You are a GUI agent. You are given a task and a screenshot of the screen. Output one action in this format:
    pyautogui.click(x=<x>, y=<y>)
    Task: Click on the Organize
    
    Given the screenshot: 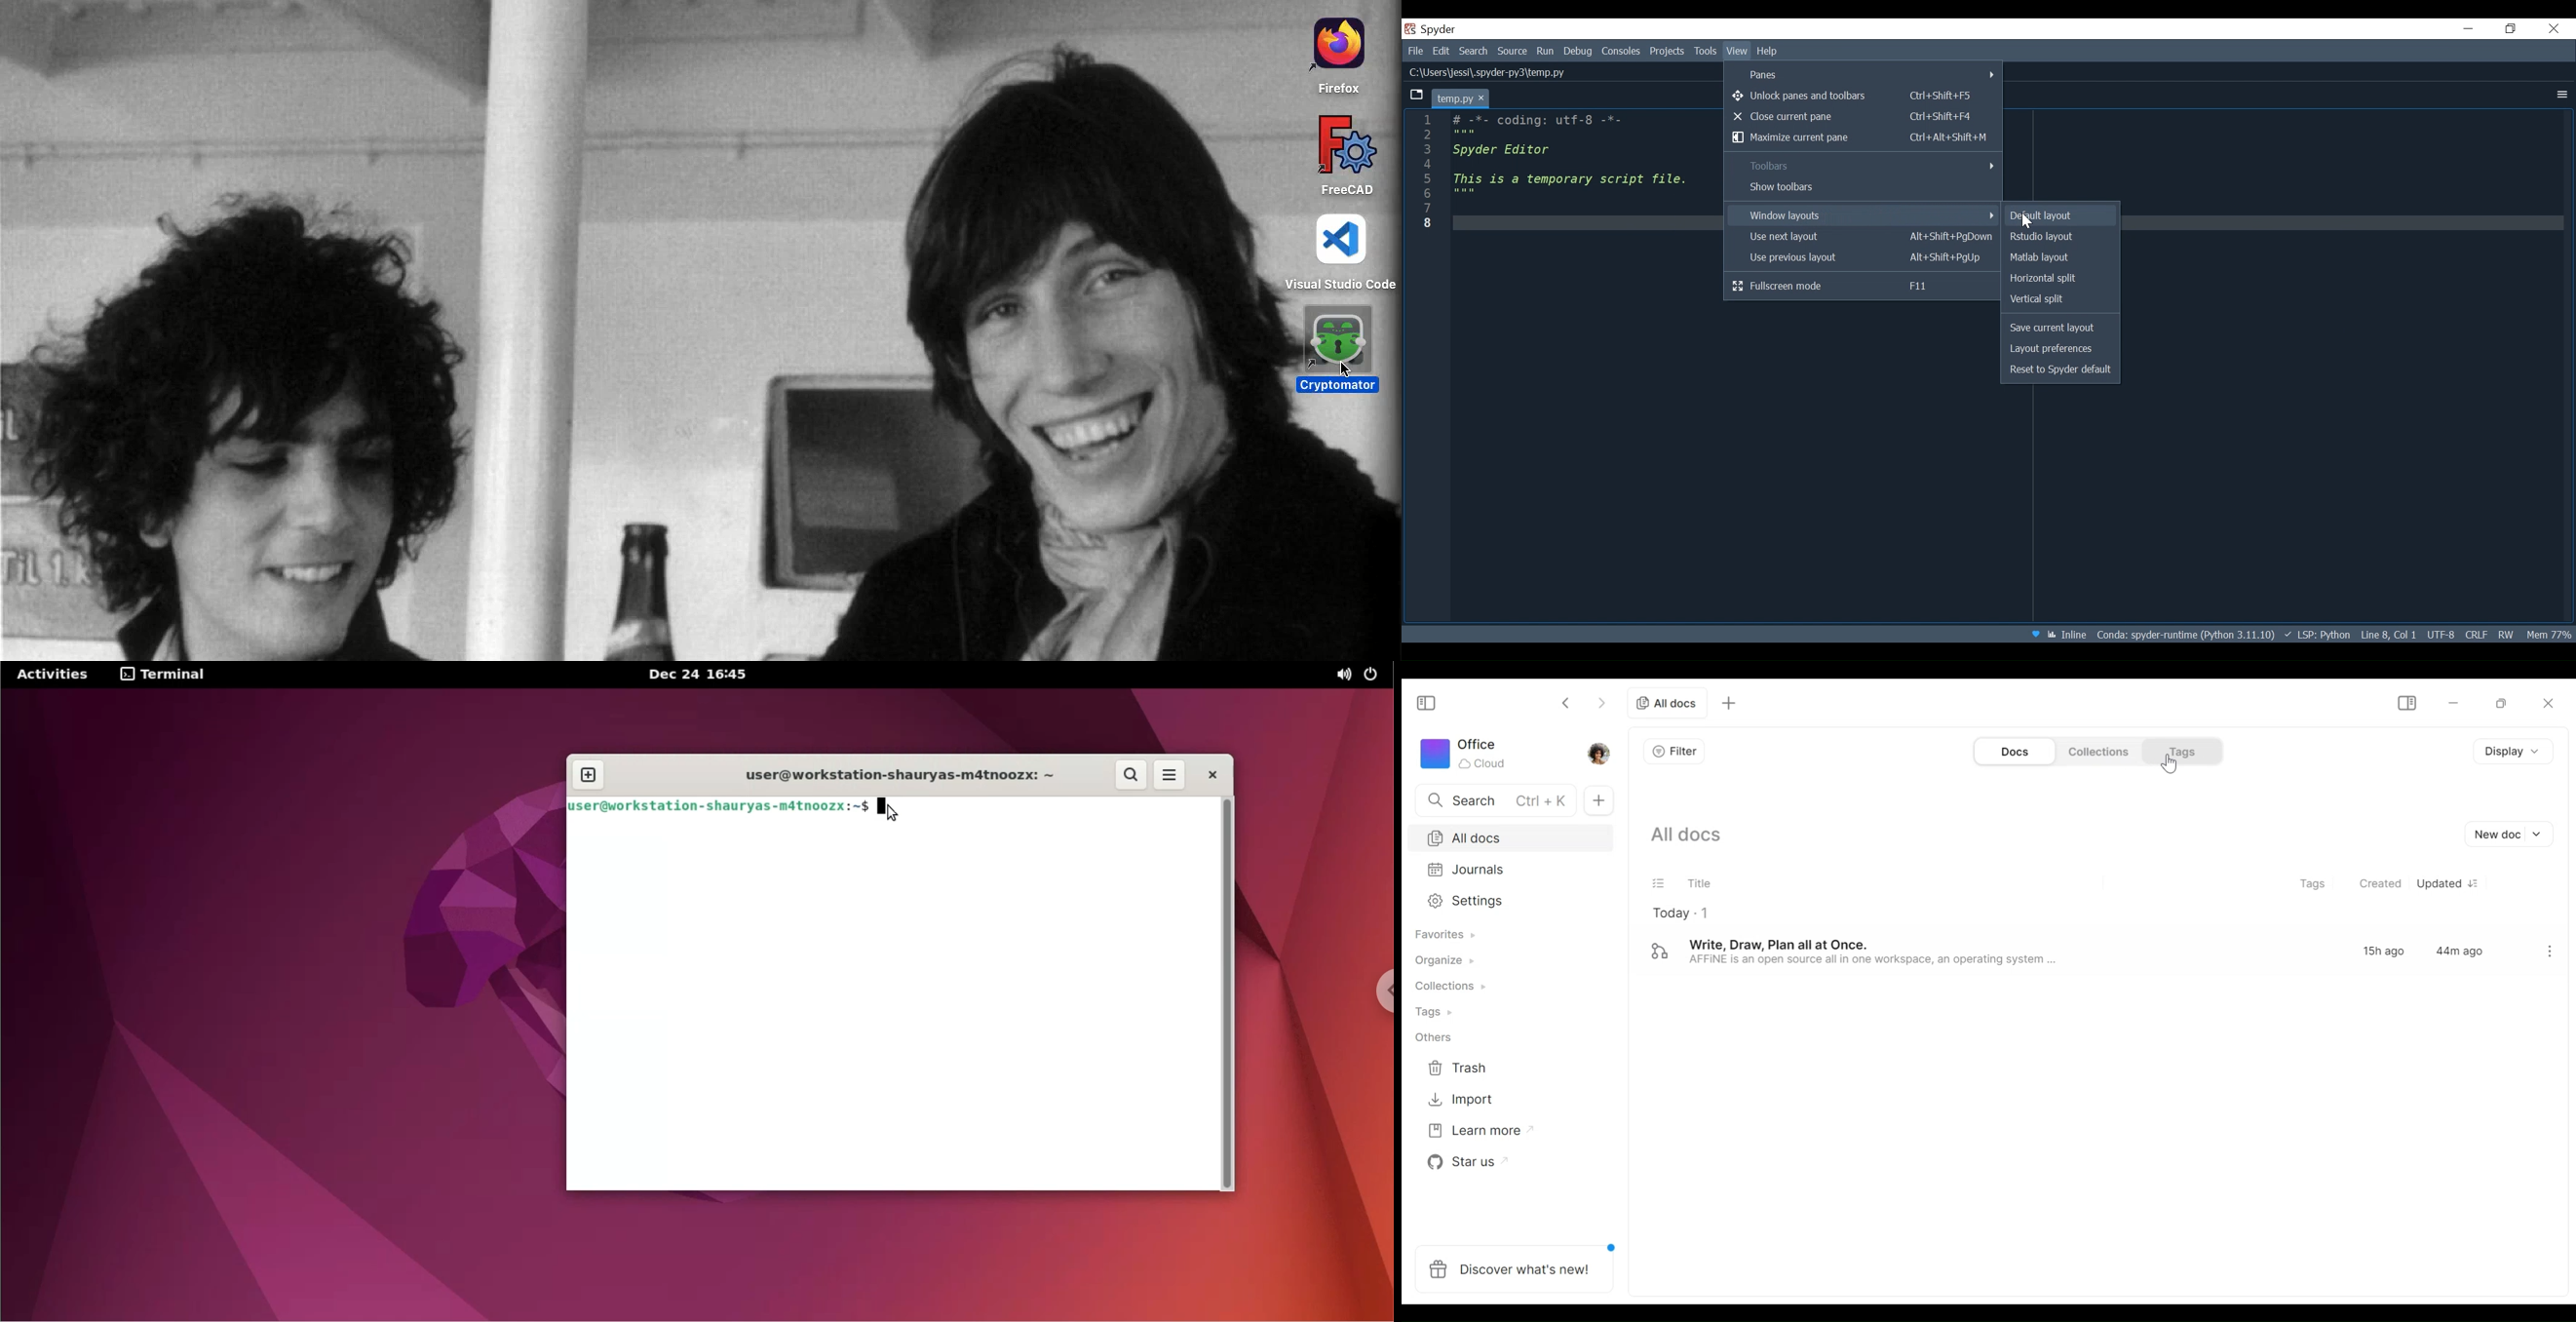 What is the action you would take?
    pyautogui.click(x=1447, y=961)
    